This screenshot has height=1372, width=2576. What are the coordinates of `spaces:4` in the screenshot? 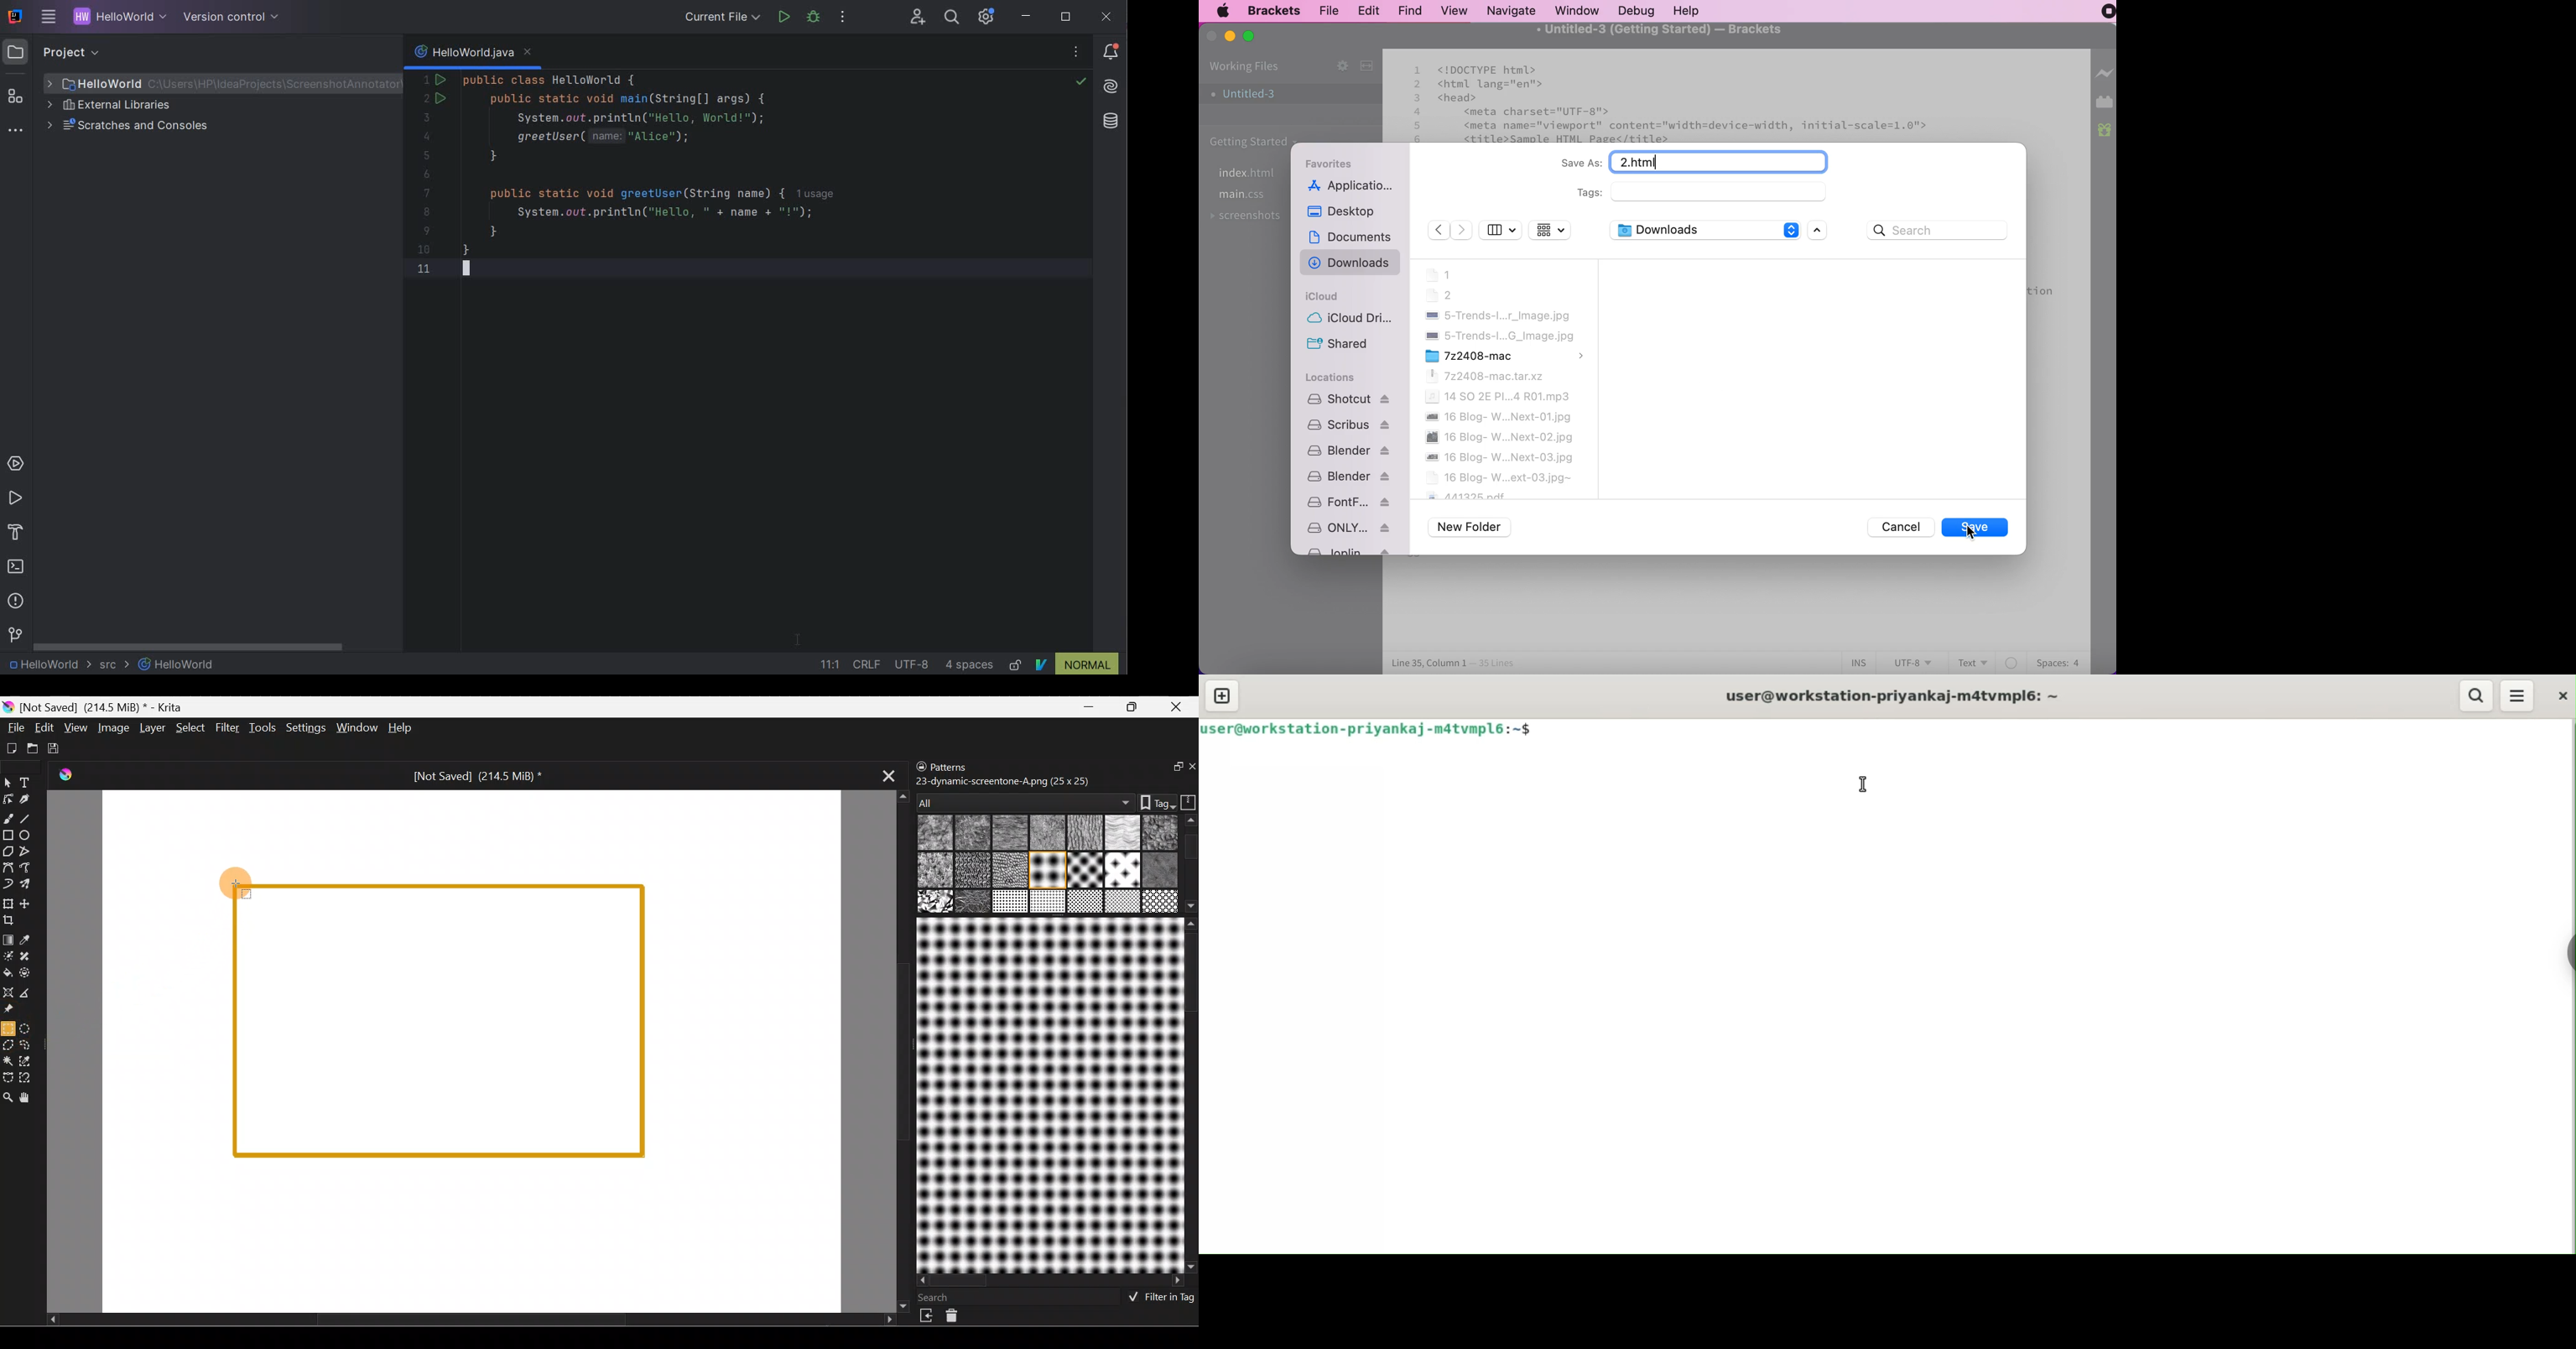 It's located at (2057, 661).